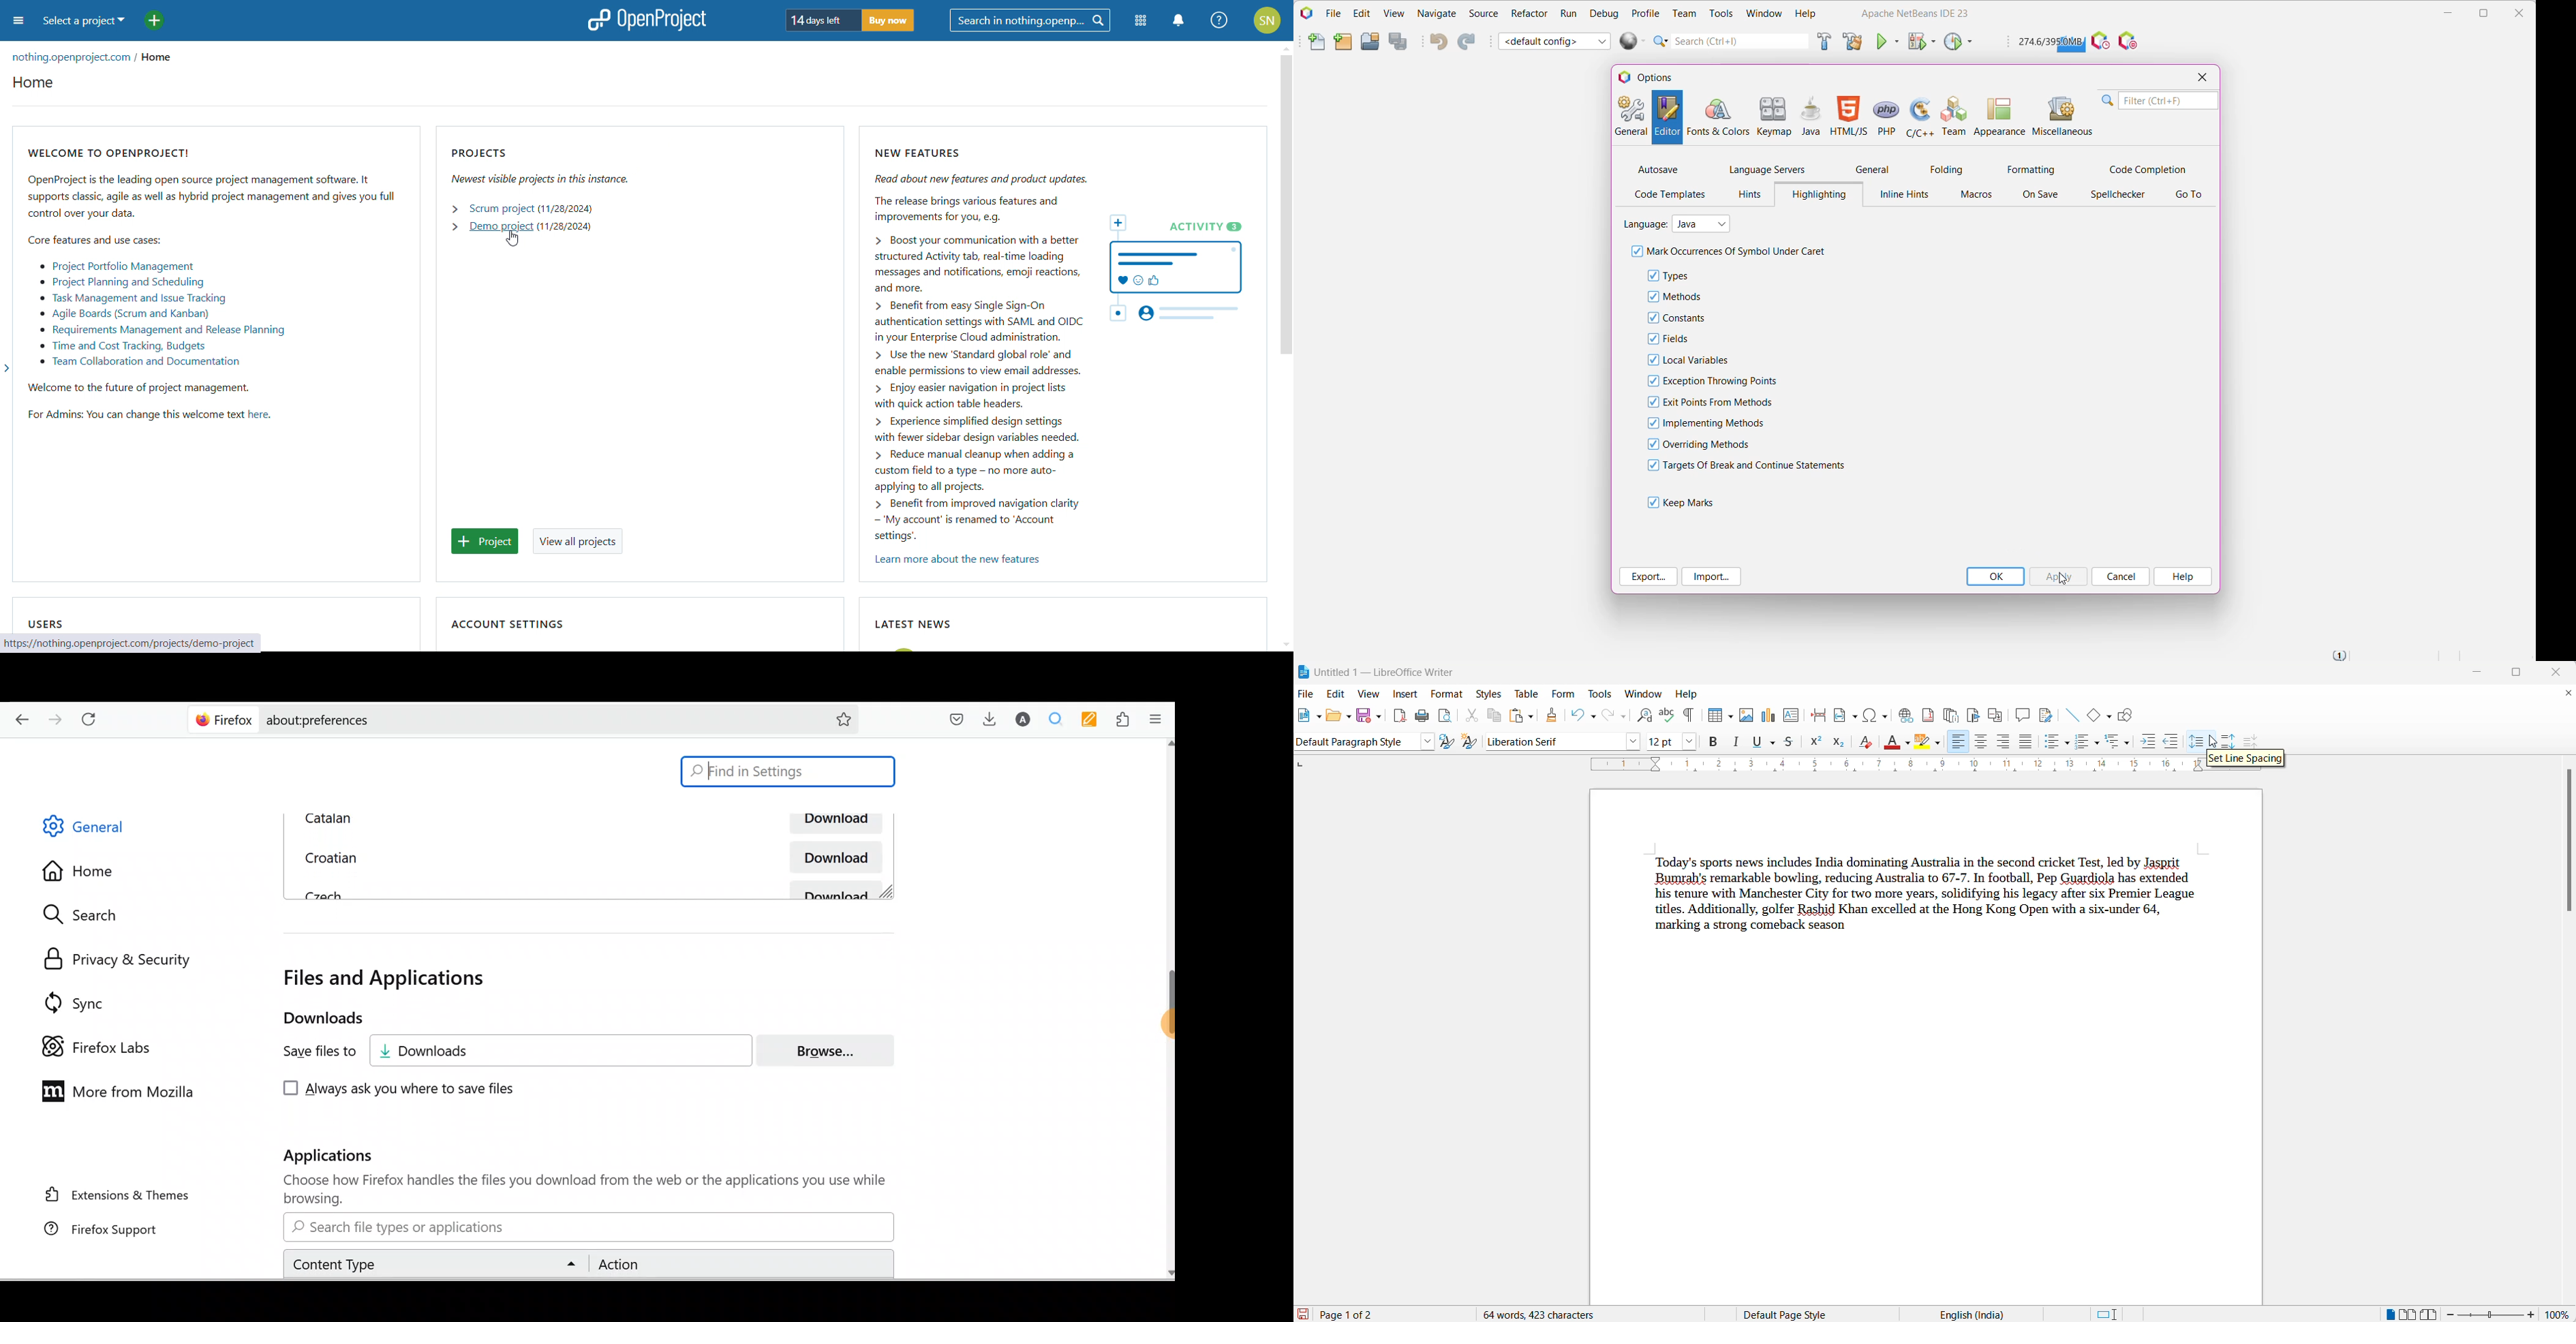 The width and height of the screenshot is (2576, 1344). What do you see at coordinates (2052, 743) in the screenshot?
I see `toggle unordered list` at bounding box center [2052, 743].